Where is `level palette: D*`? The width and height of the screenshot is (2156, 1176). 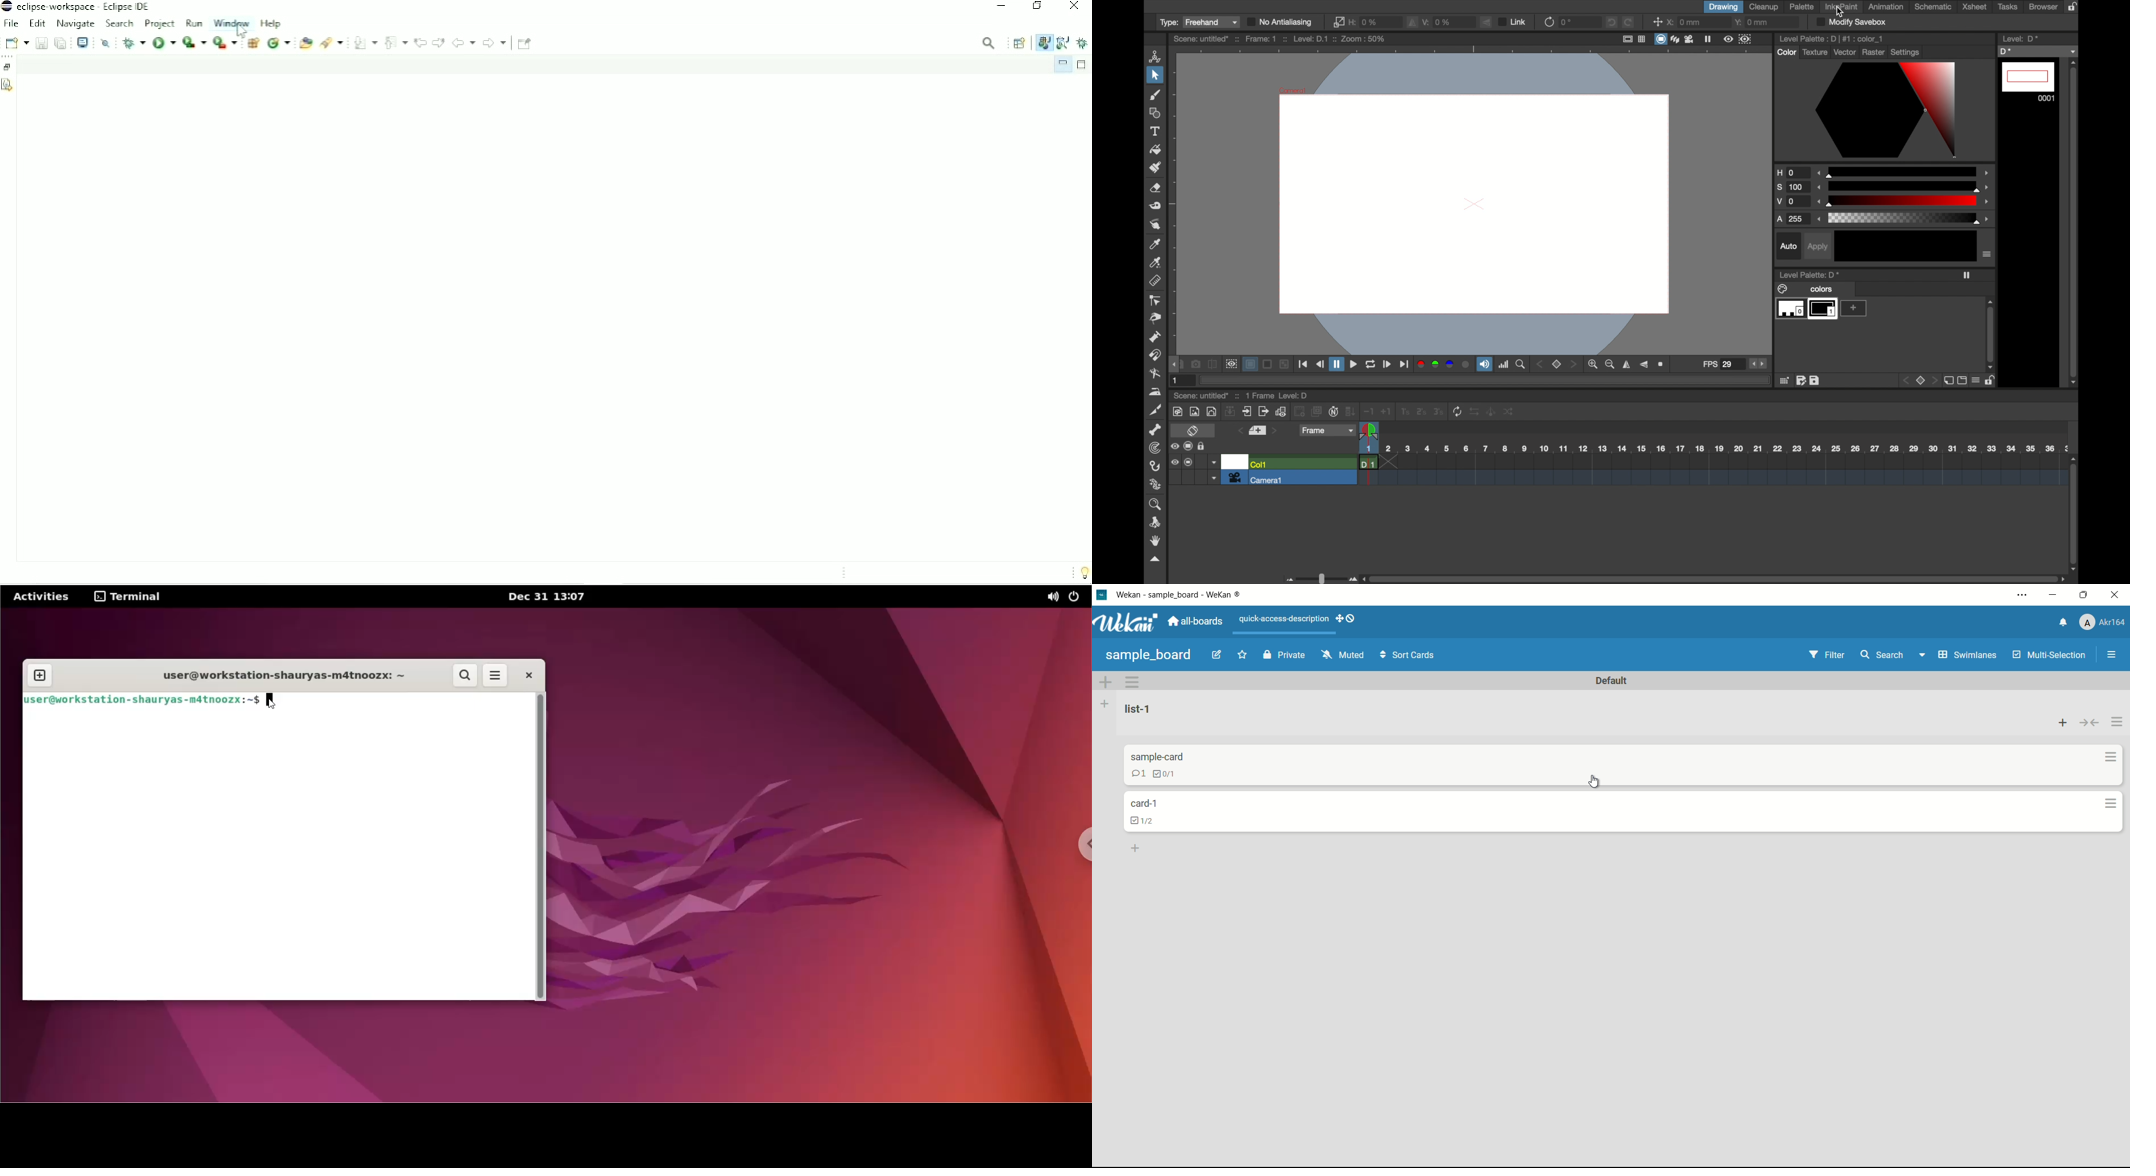
level palette: D* is located at coordinates (1809, 274).